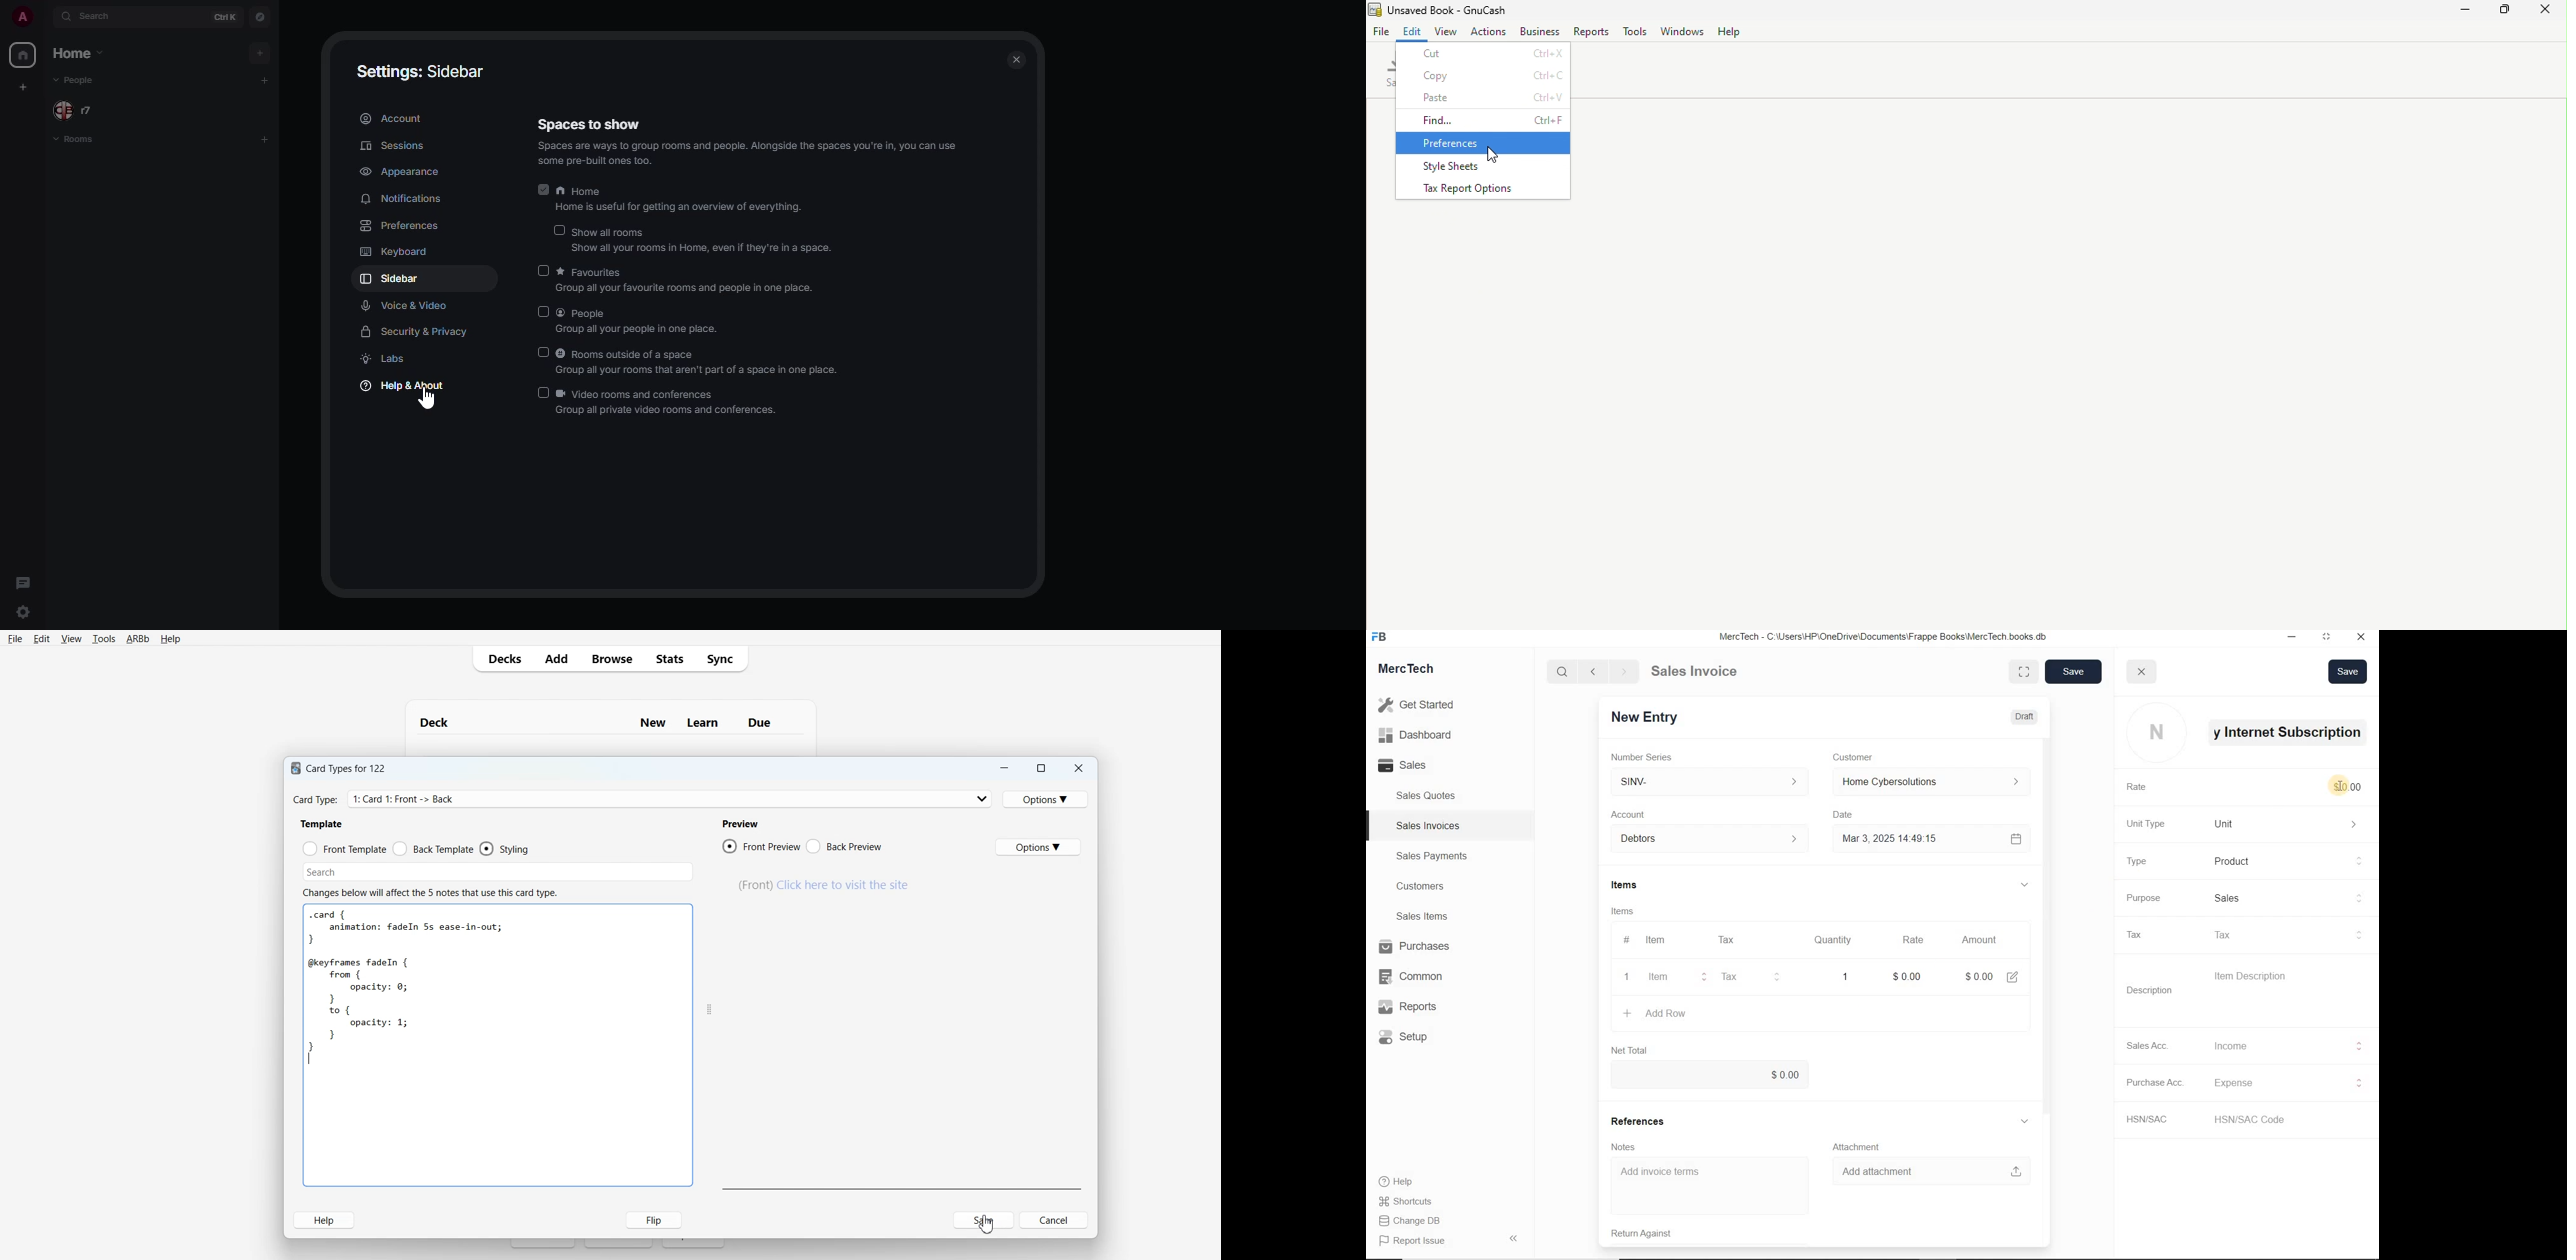  What do you see at coordinates (2290, 732) in the screenshot?
I see `item name` at bounding box center [2290, 732].